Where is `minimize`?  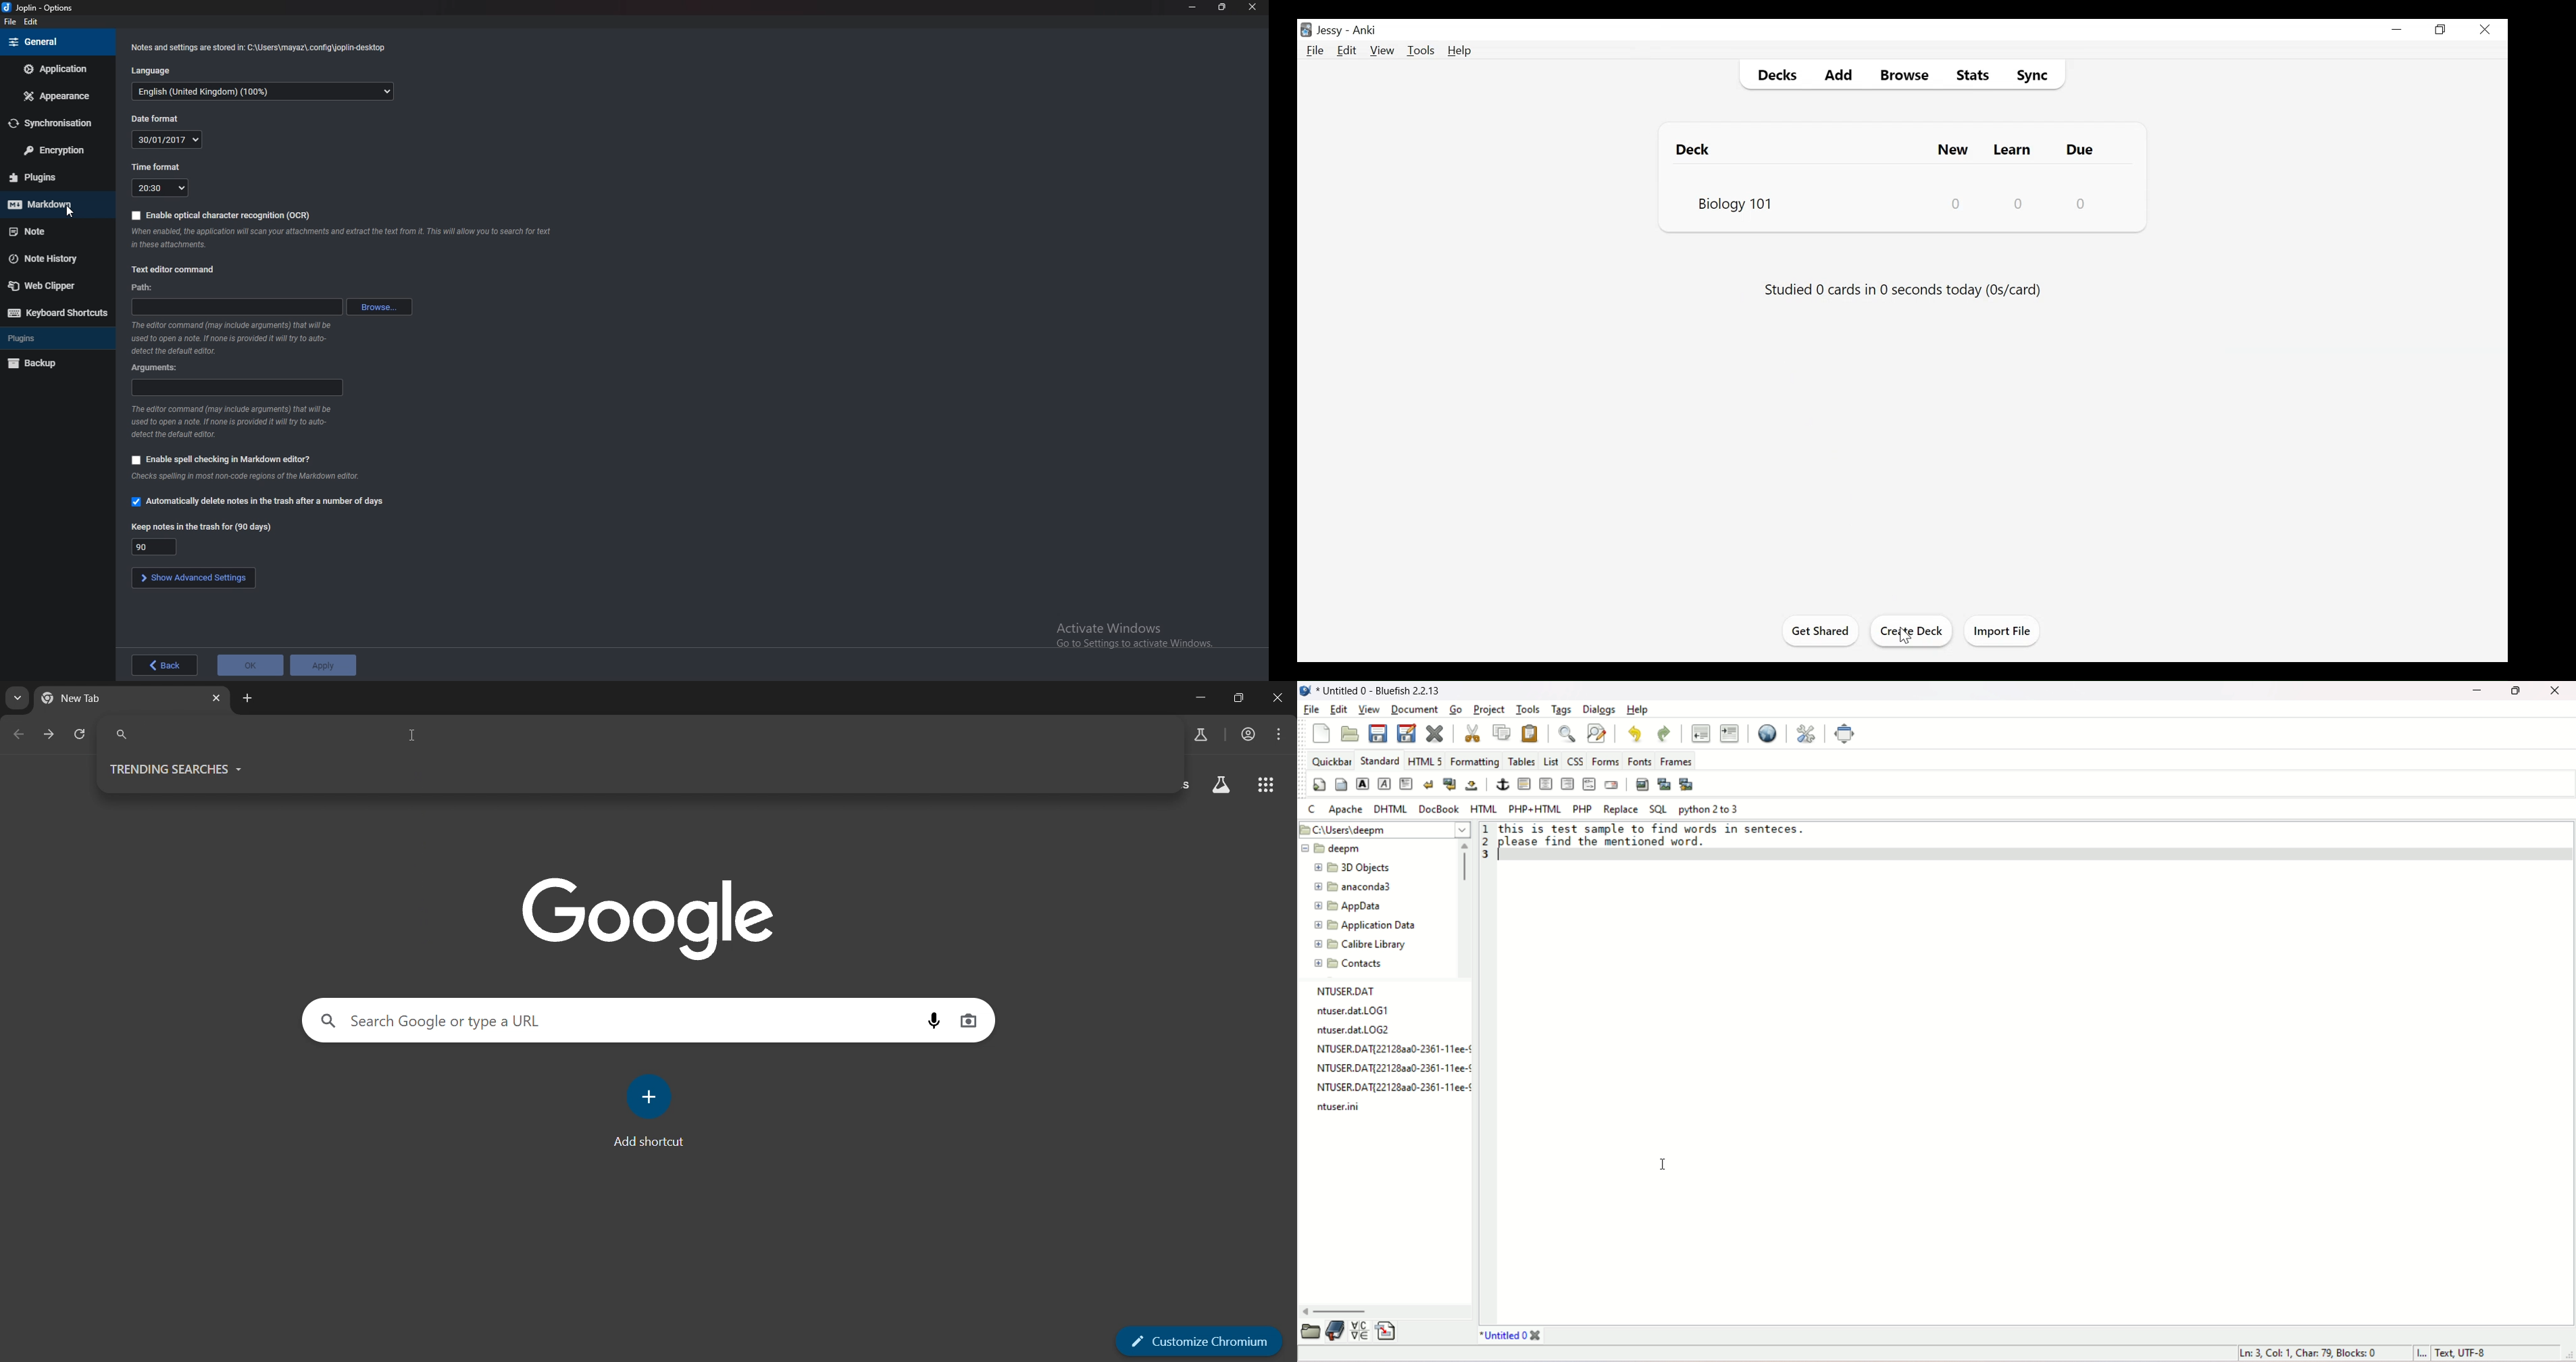 minimize is located at coordinates (2397, 28).